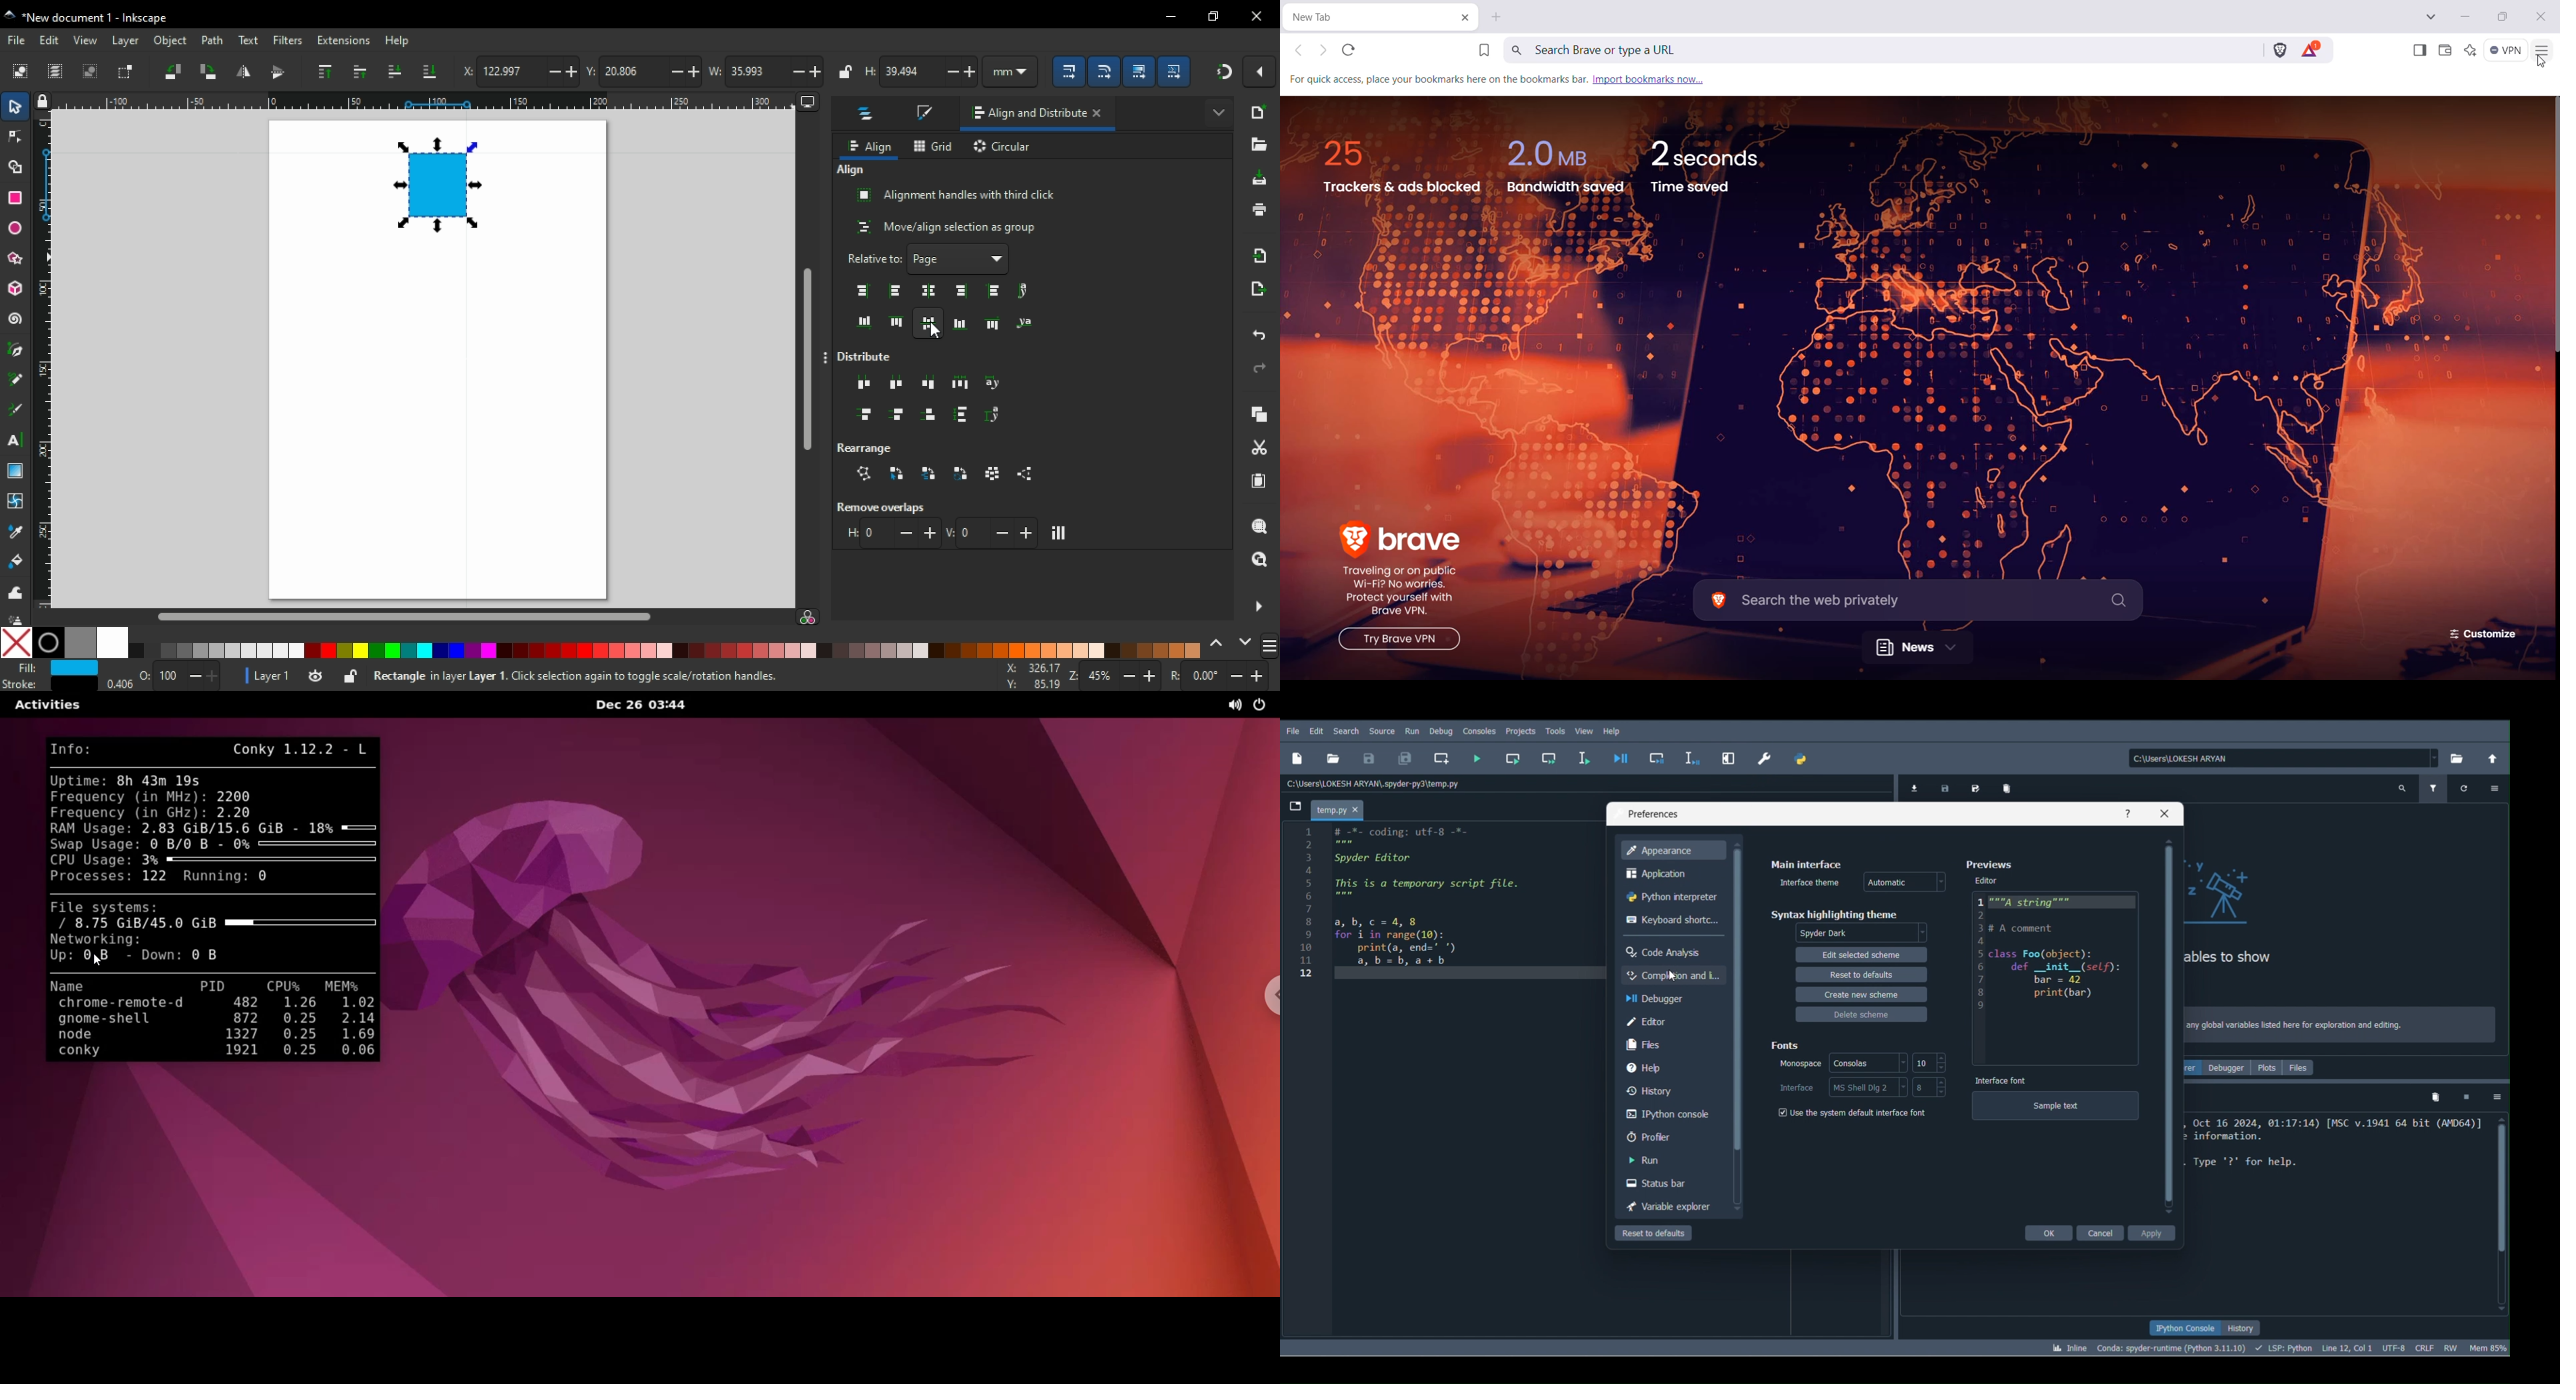 The image size is (2576, 1400). What do you see at coordinates (2286, 1347) in the screenshot?
I see `Completions, linting, code folding and symbols status` at bounding box center [2286, 1347].